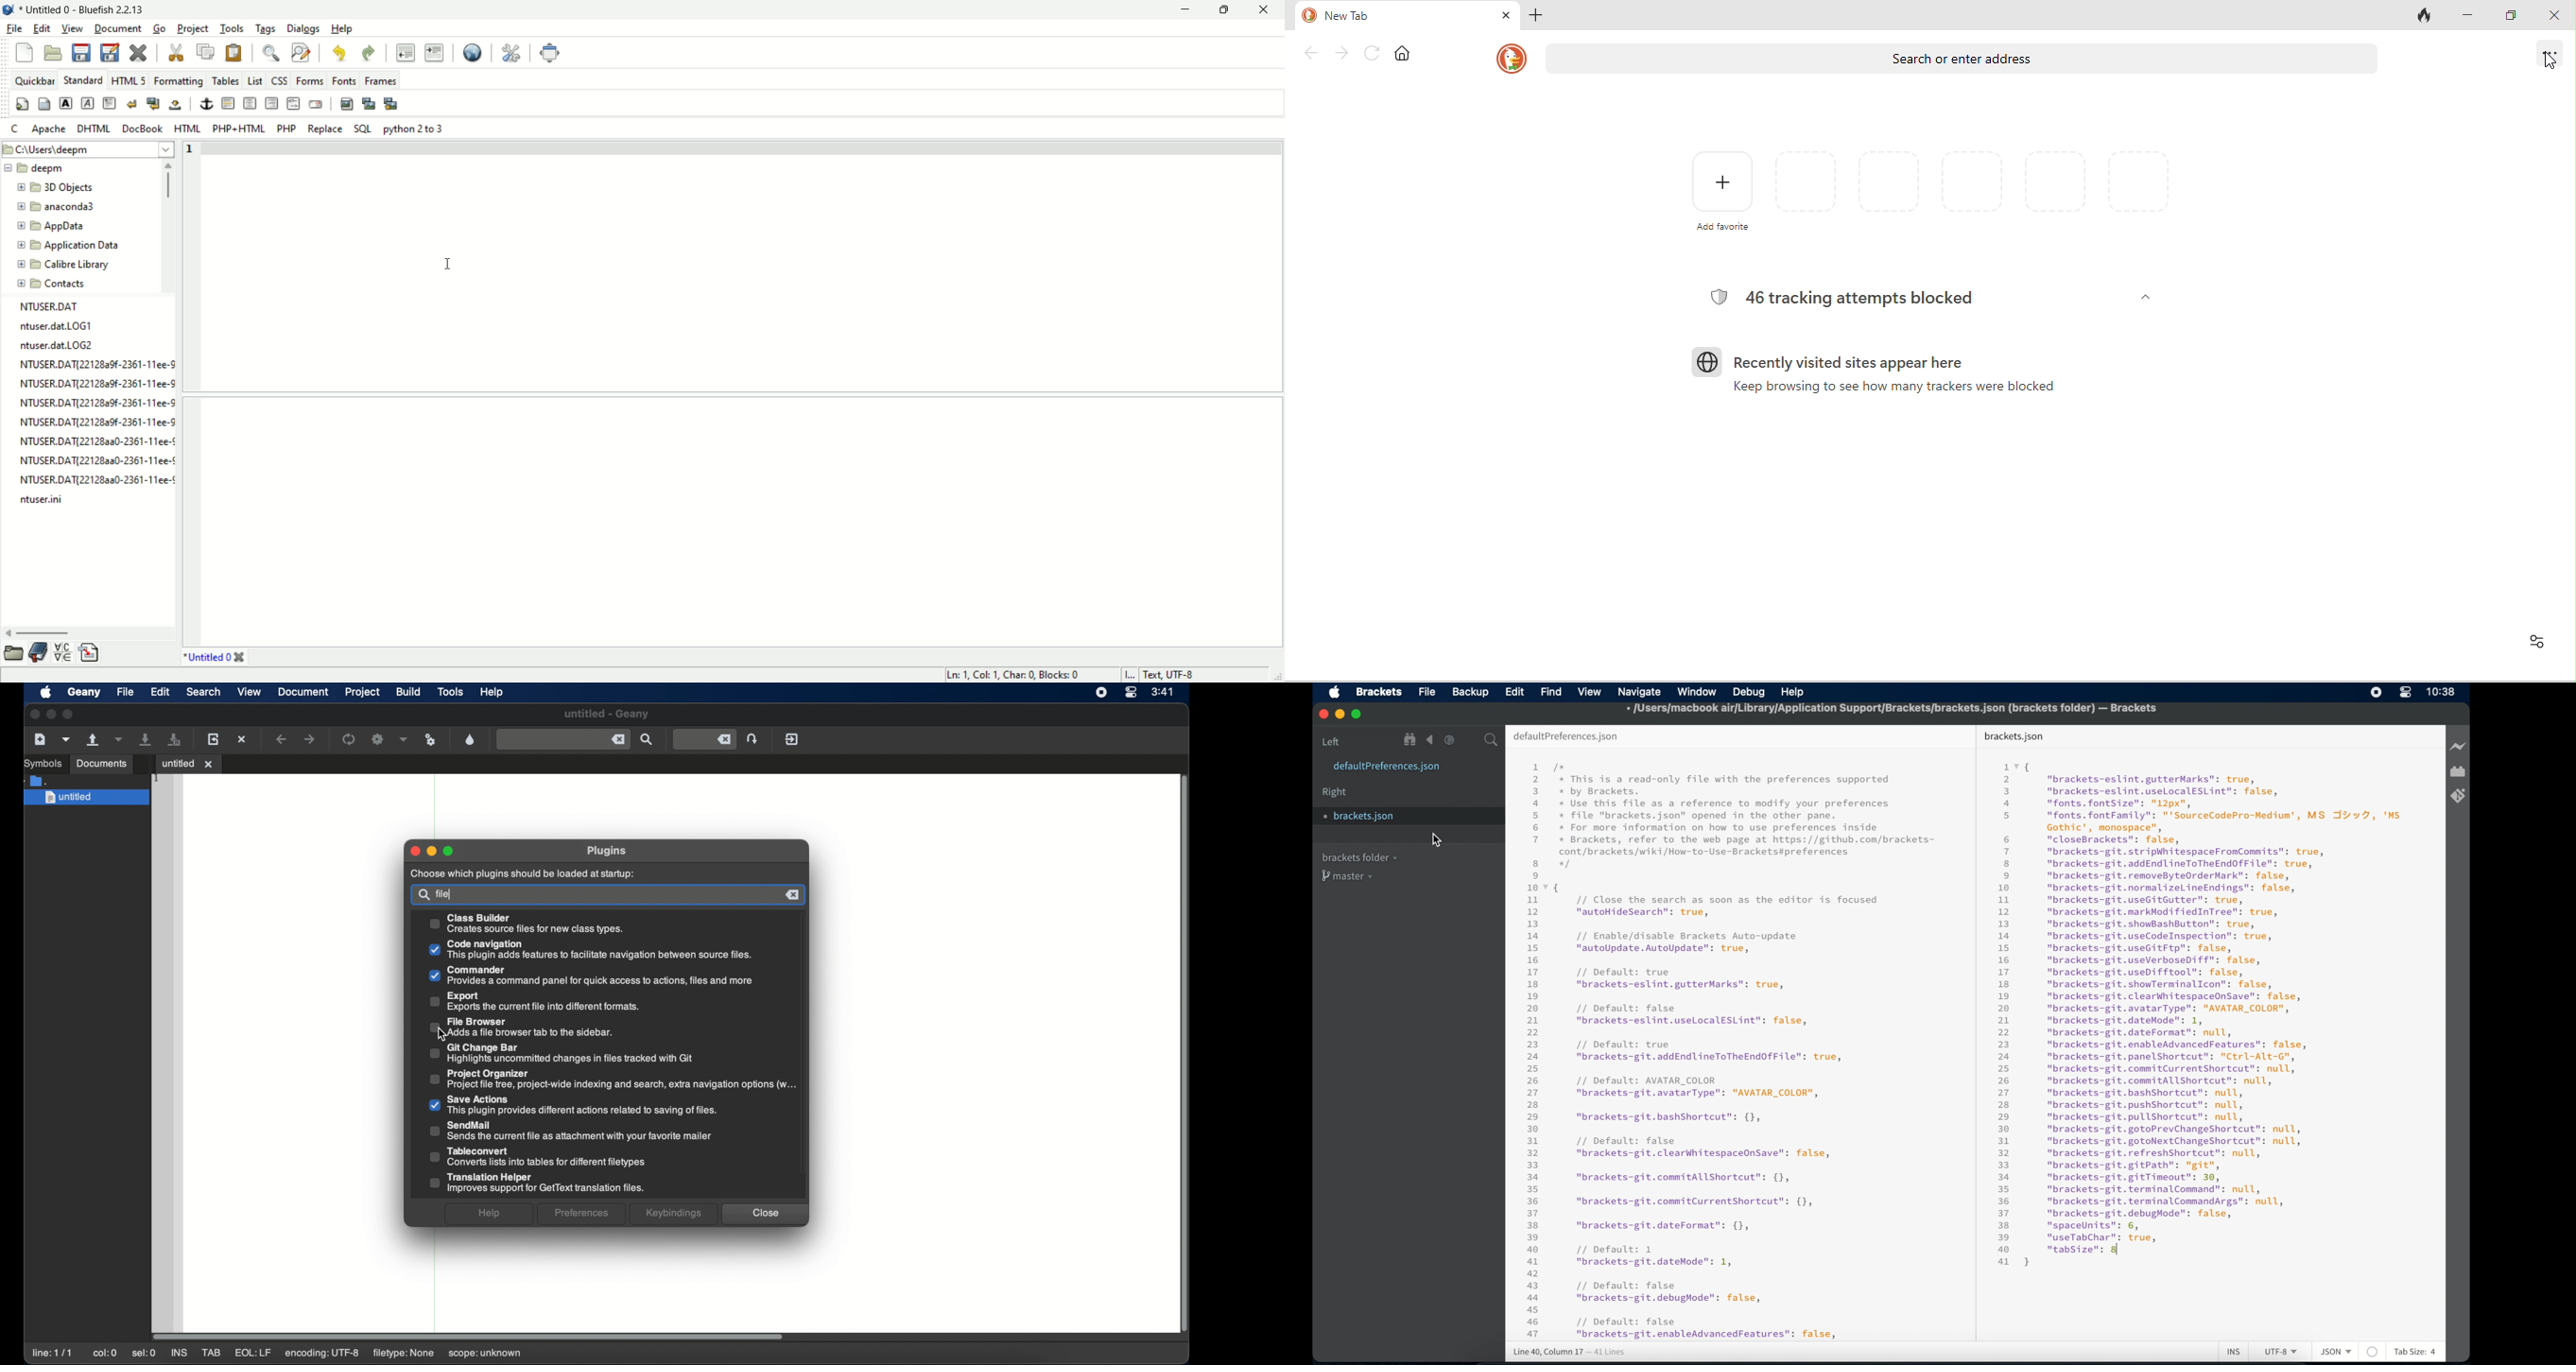 This screenshot has width=2576, height=1372. Describe the element at coordinates (1342, 54) in the screenshot. I see `forward` at that location.